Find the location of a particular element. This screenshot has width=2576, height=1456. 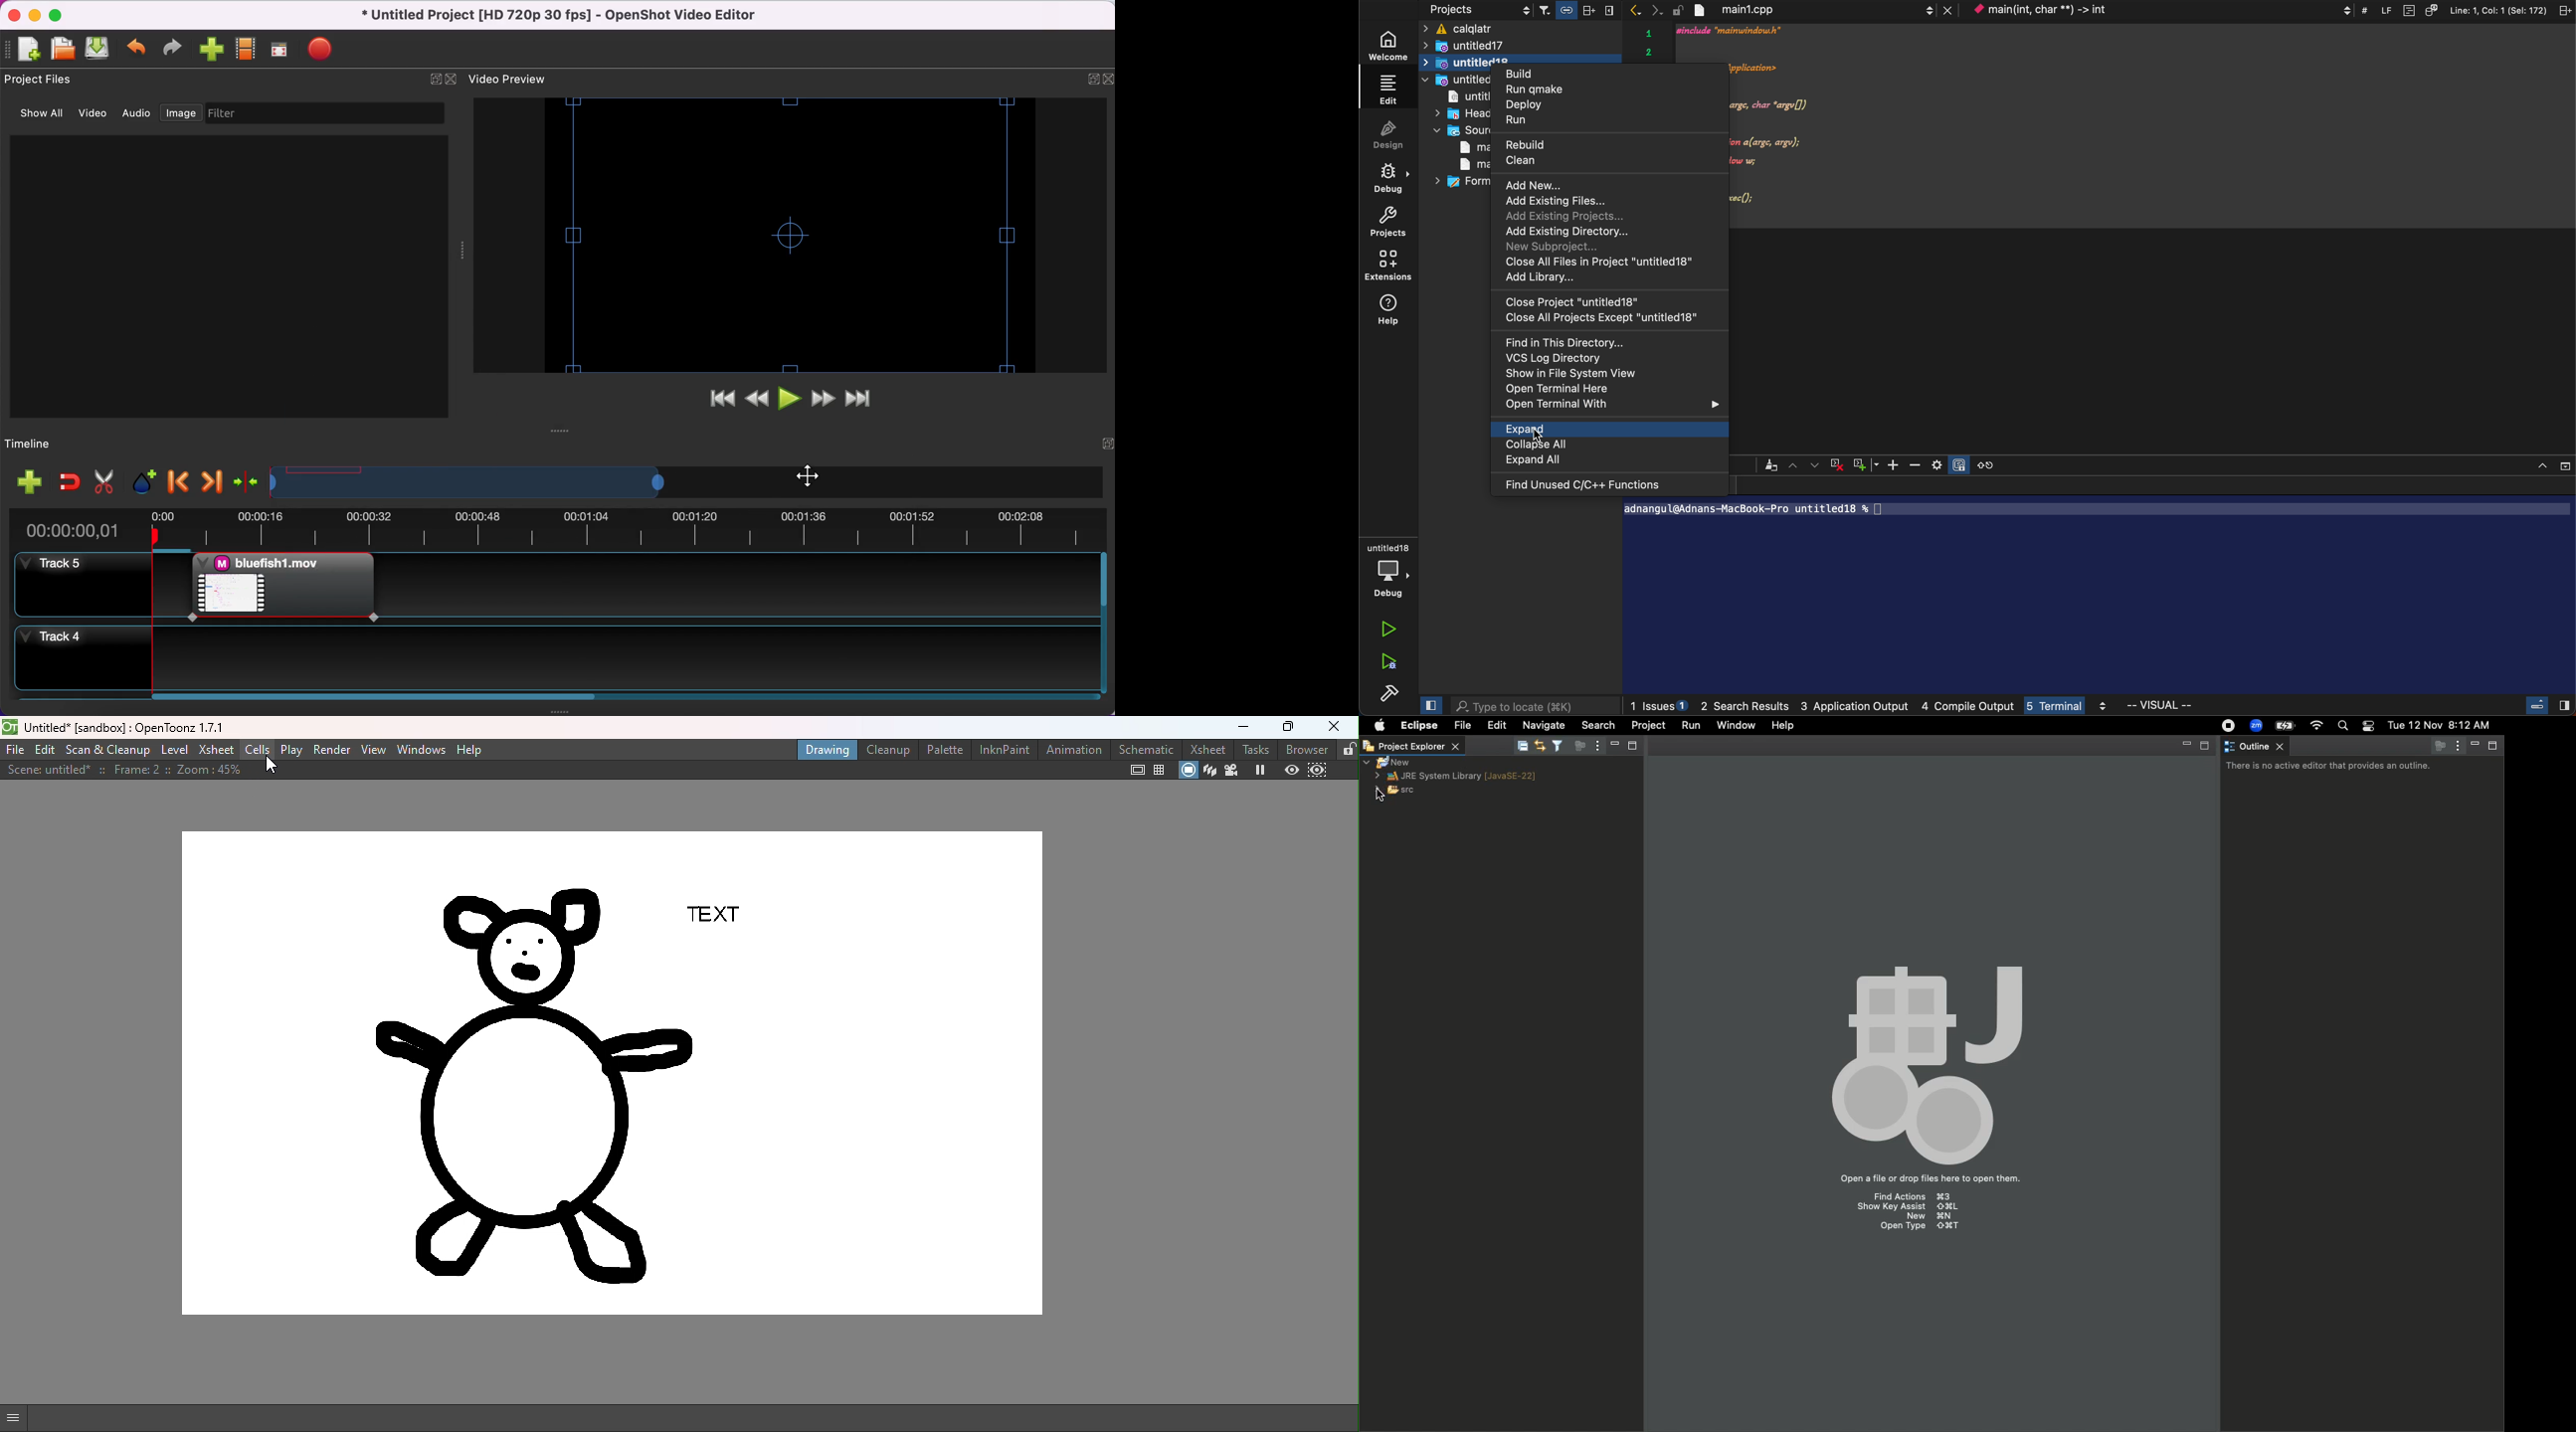

open file is located at coordinates (64, 49).